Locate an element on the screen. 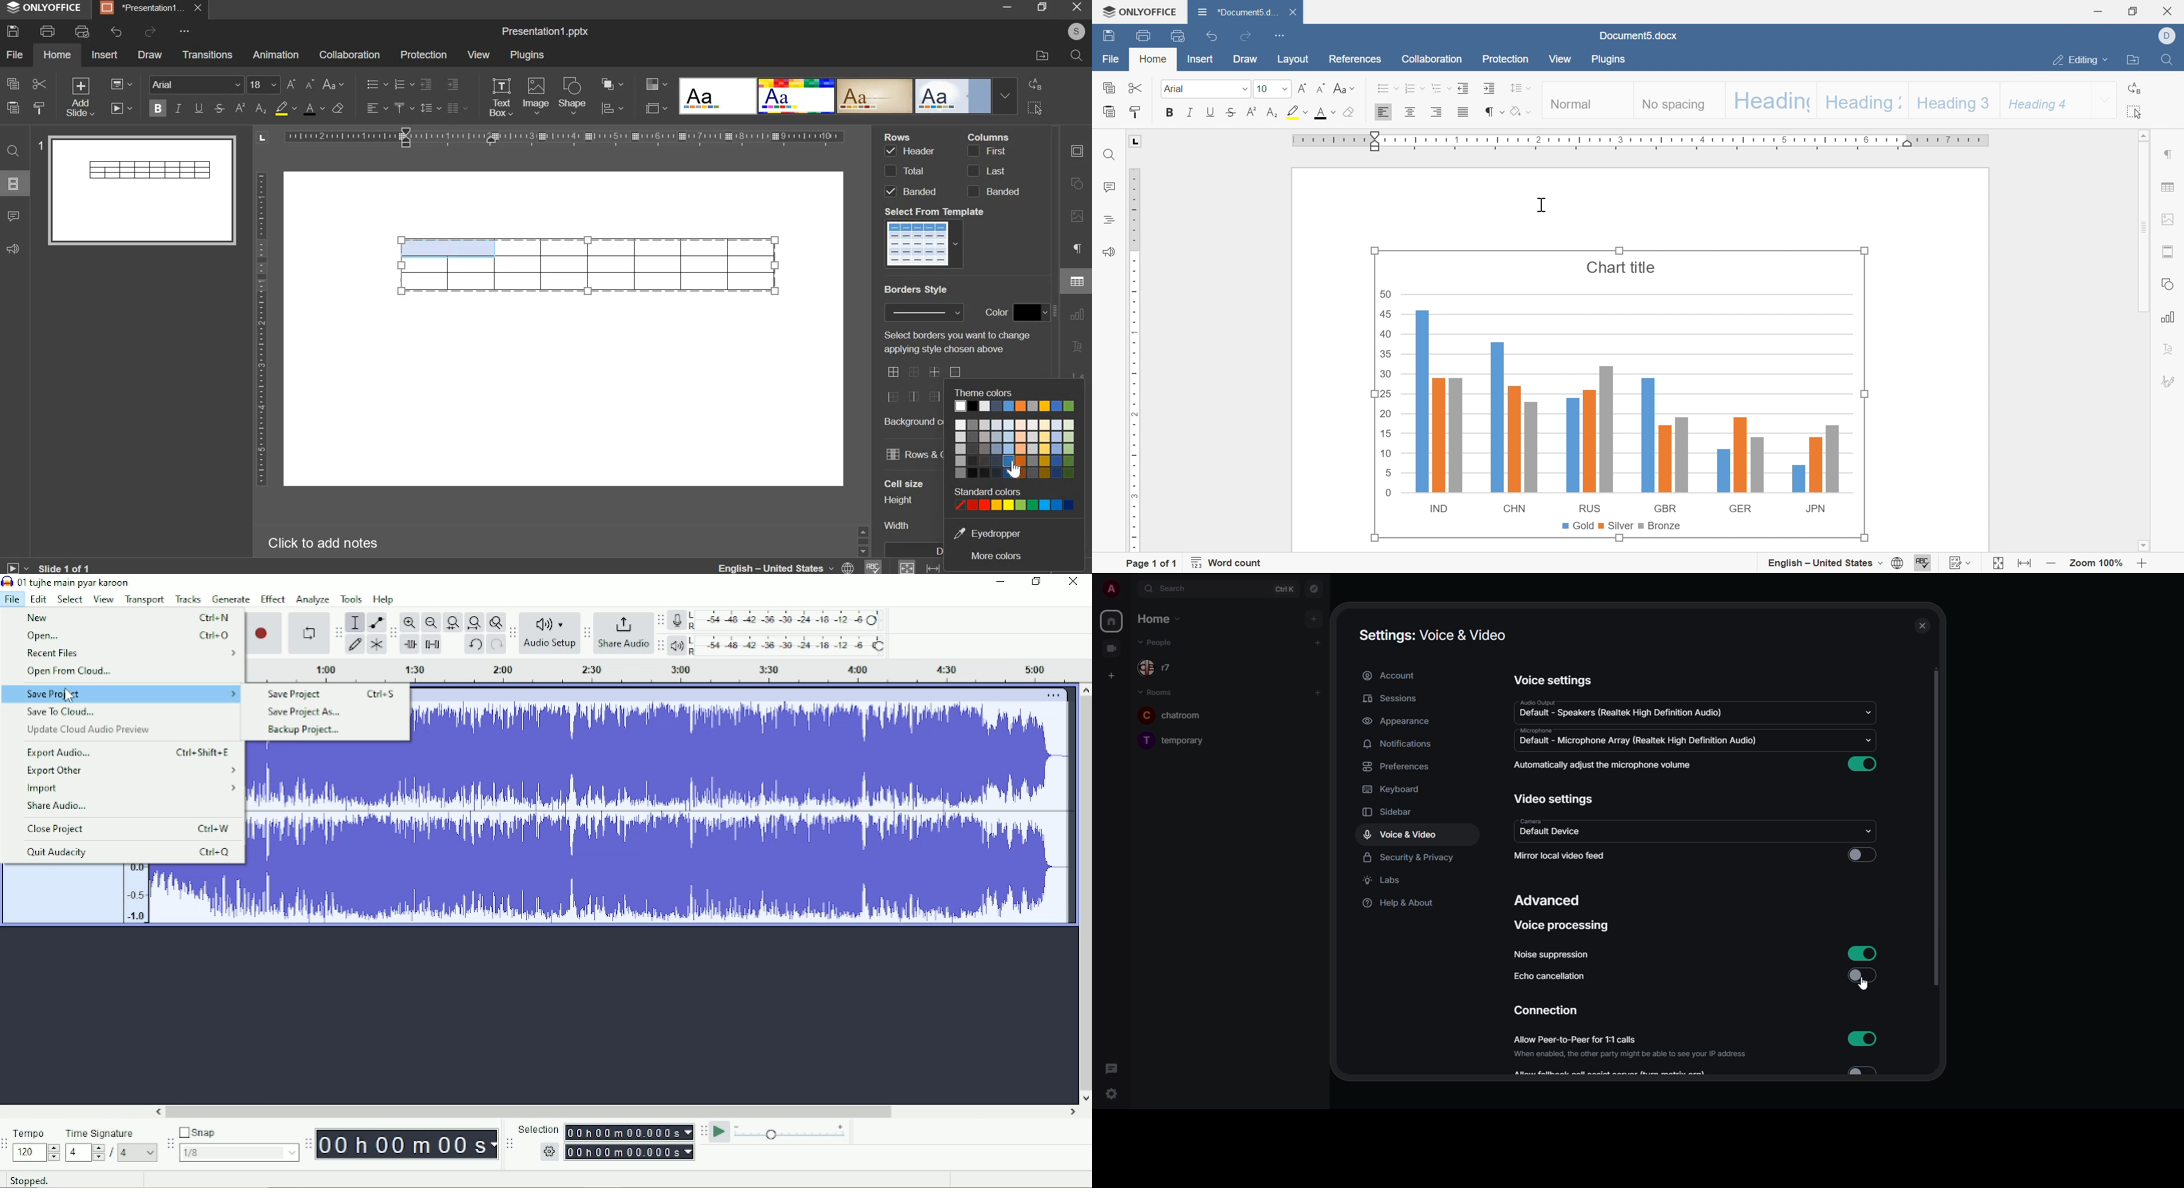 The image size is (2184, 1204). Rows is located at coordinates (900, 136).